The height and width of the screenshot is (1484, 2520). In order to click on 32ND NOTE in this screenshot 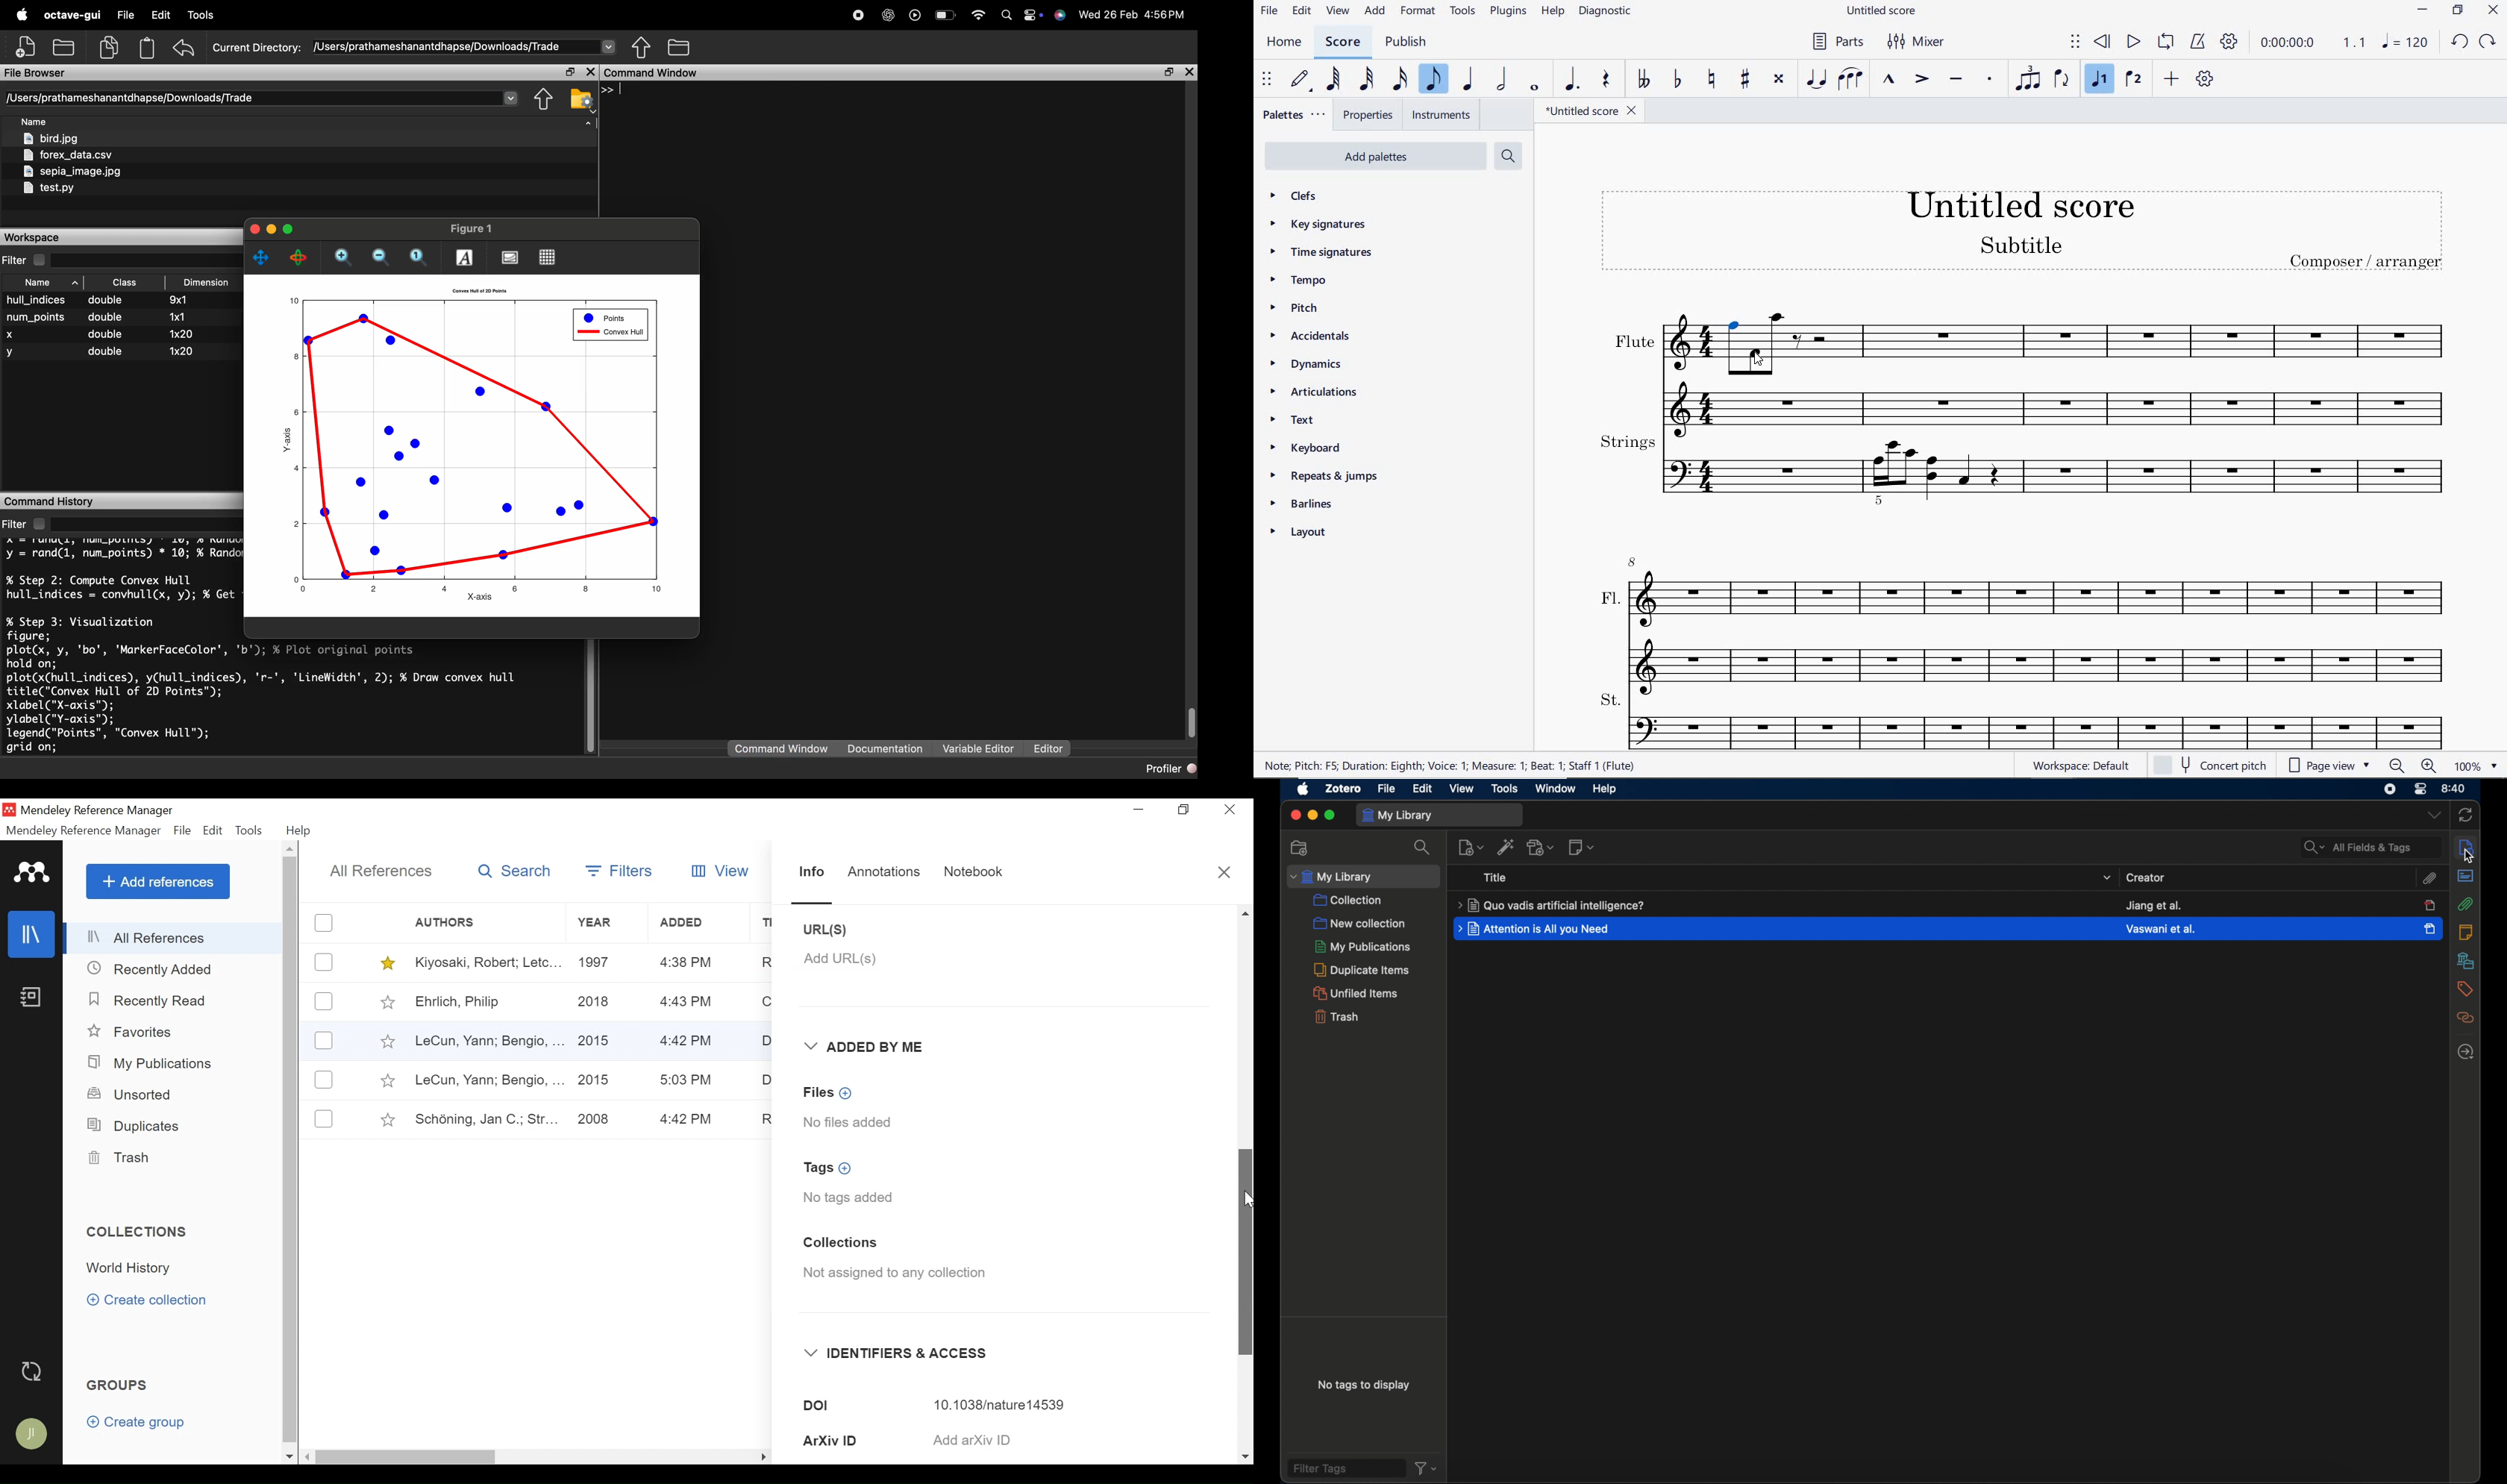, I will do `click(1365, 82)`.